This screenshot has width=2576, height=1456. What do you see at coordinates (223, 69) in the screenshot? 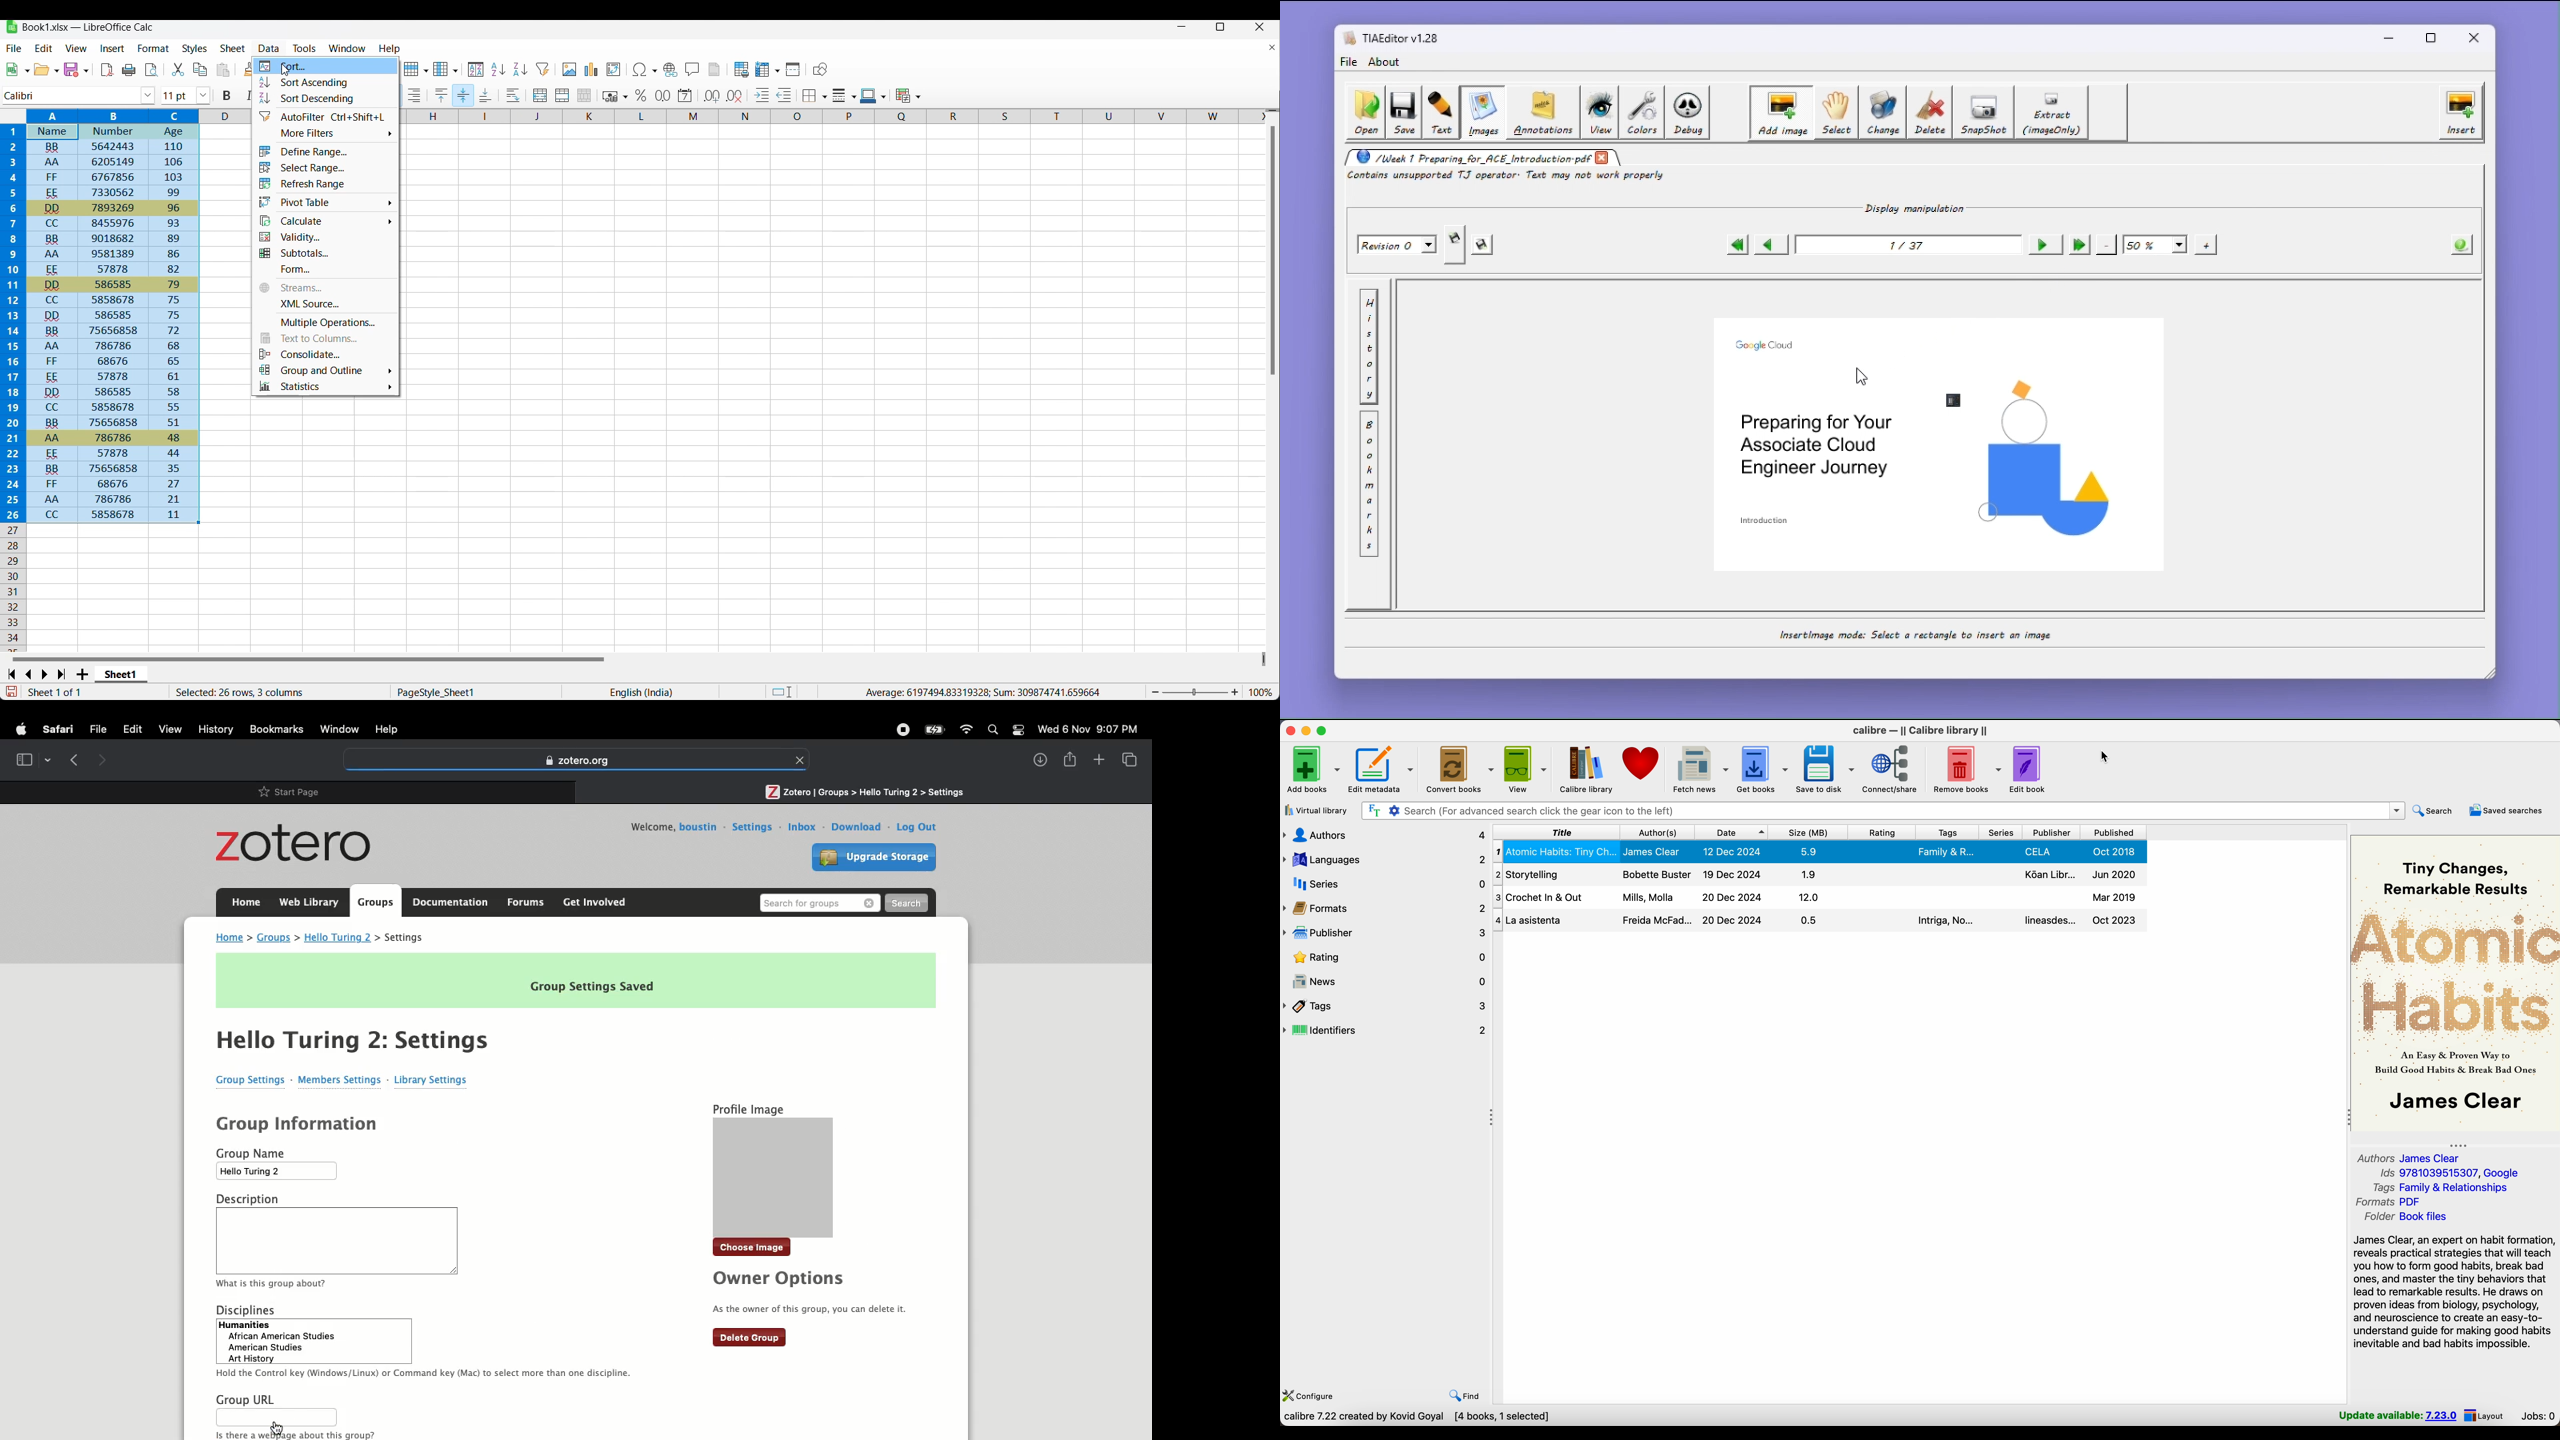
I see `Paste` at bounding box center [223, 69].